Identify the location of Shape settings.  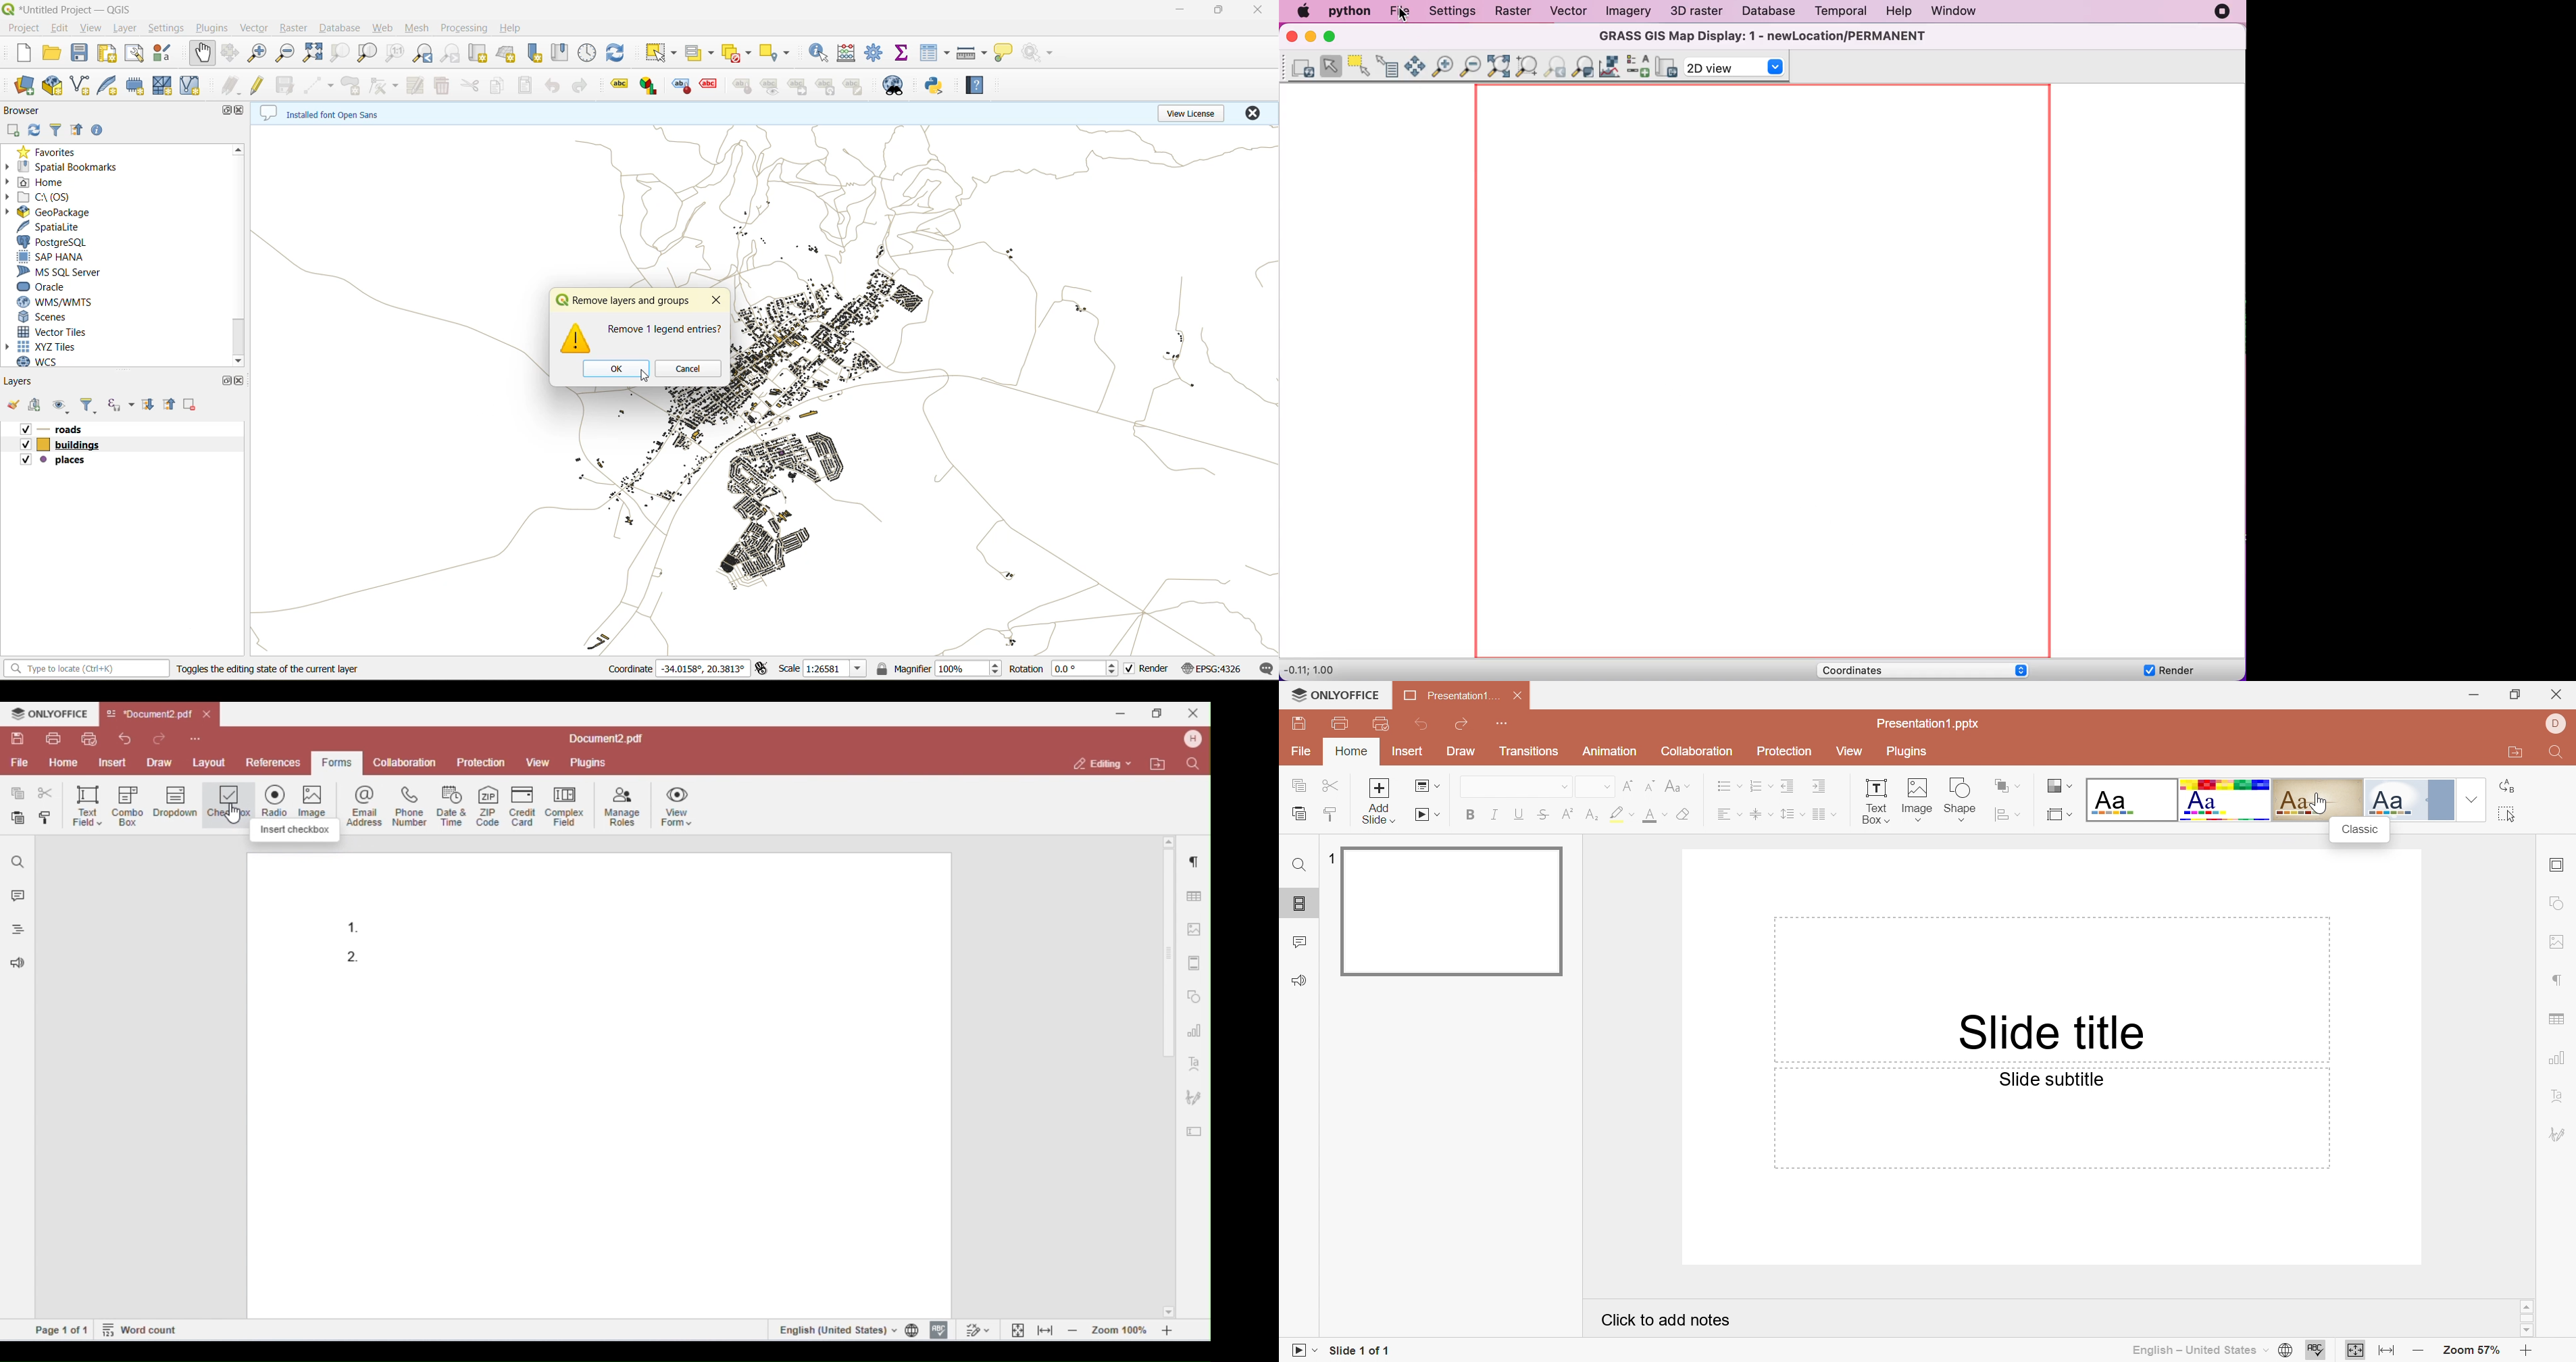
(2559, 903).